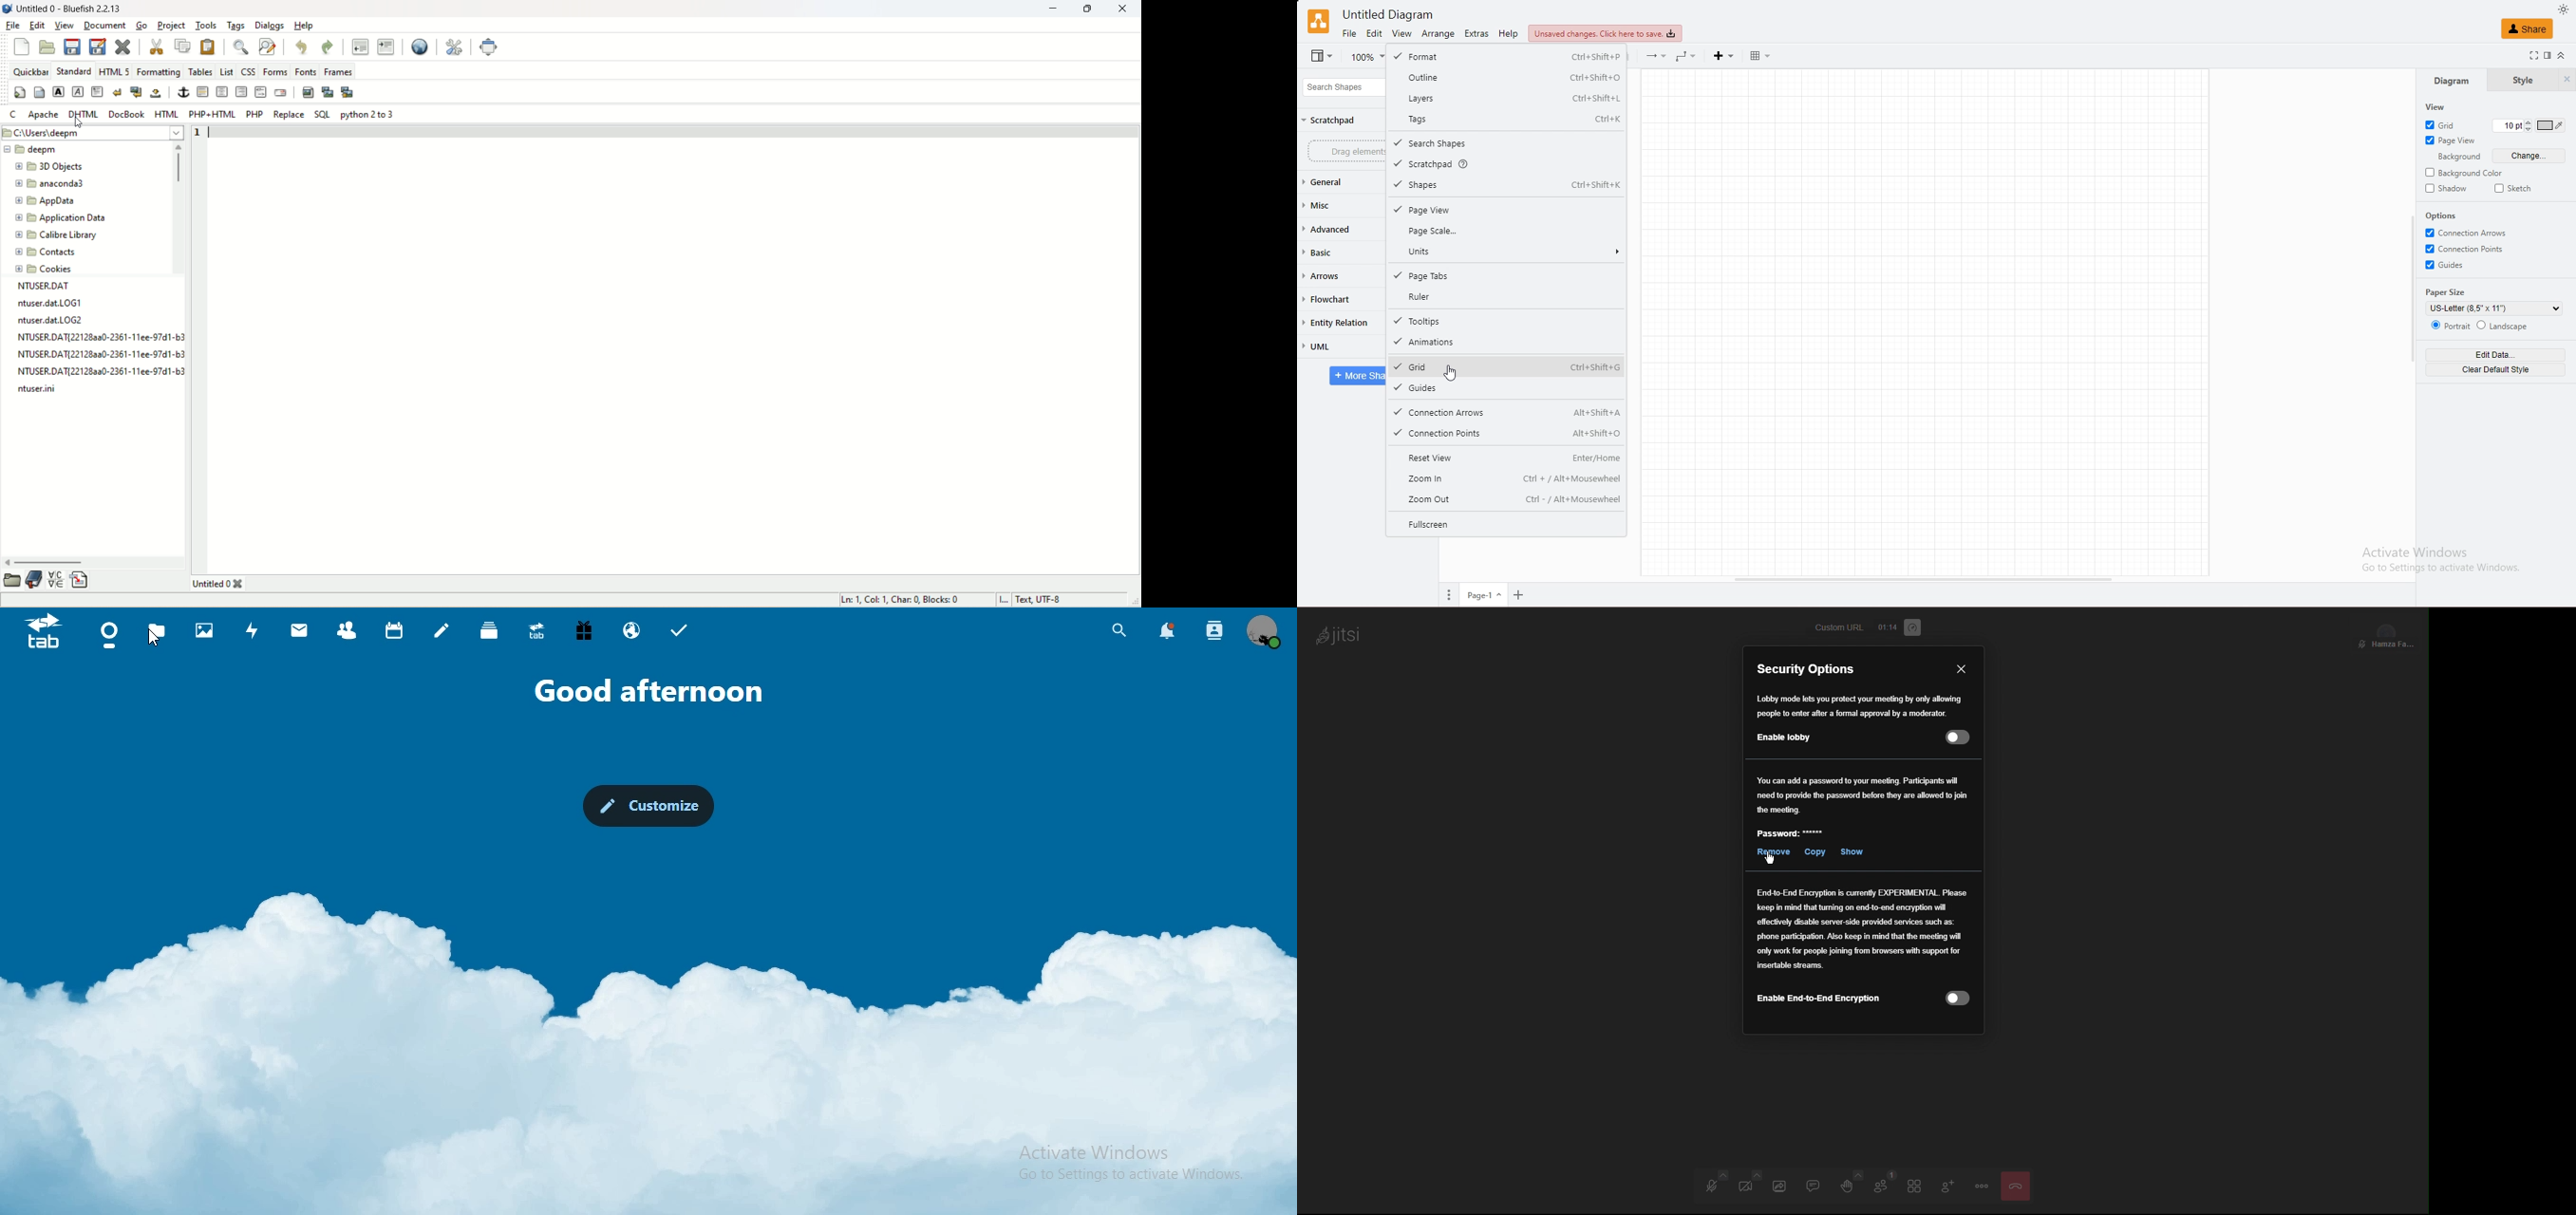  What do you see at coordinates (201, 70) in the screenshot?
I see `tables` at bounding box center [201, 70].